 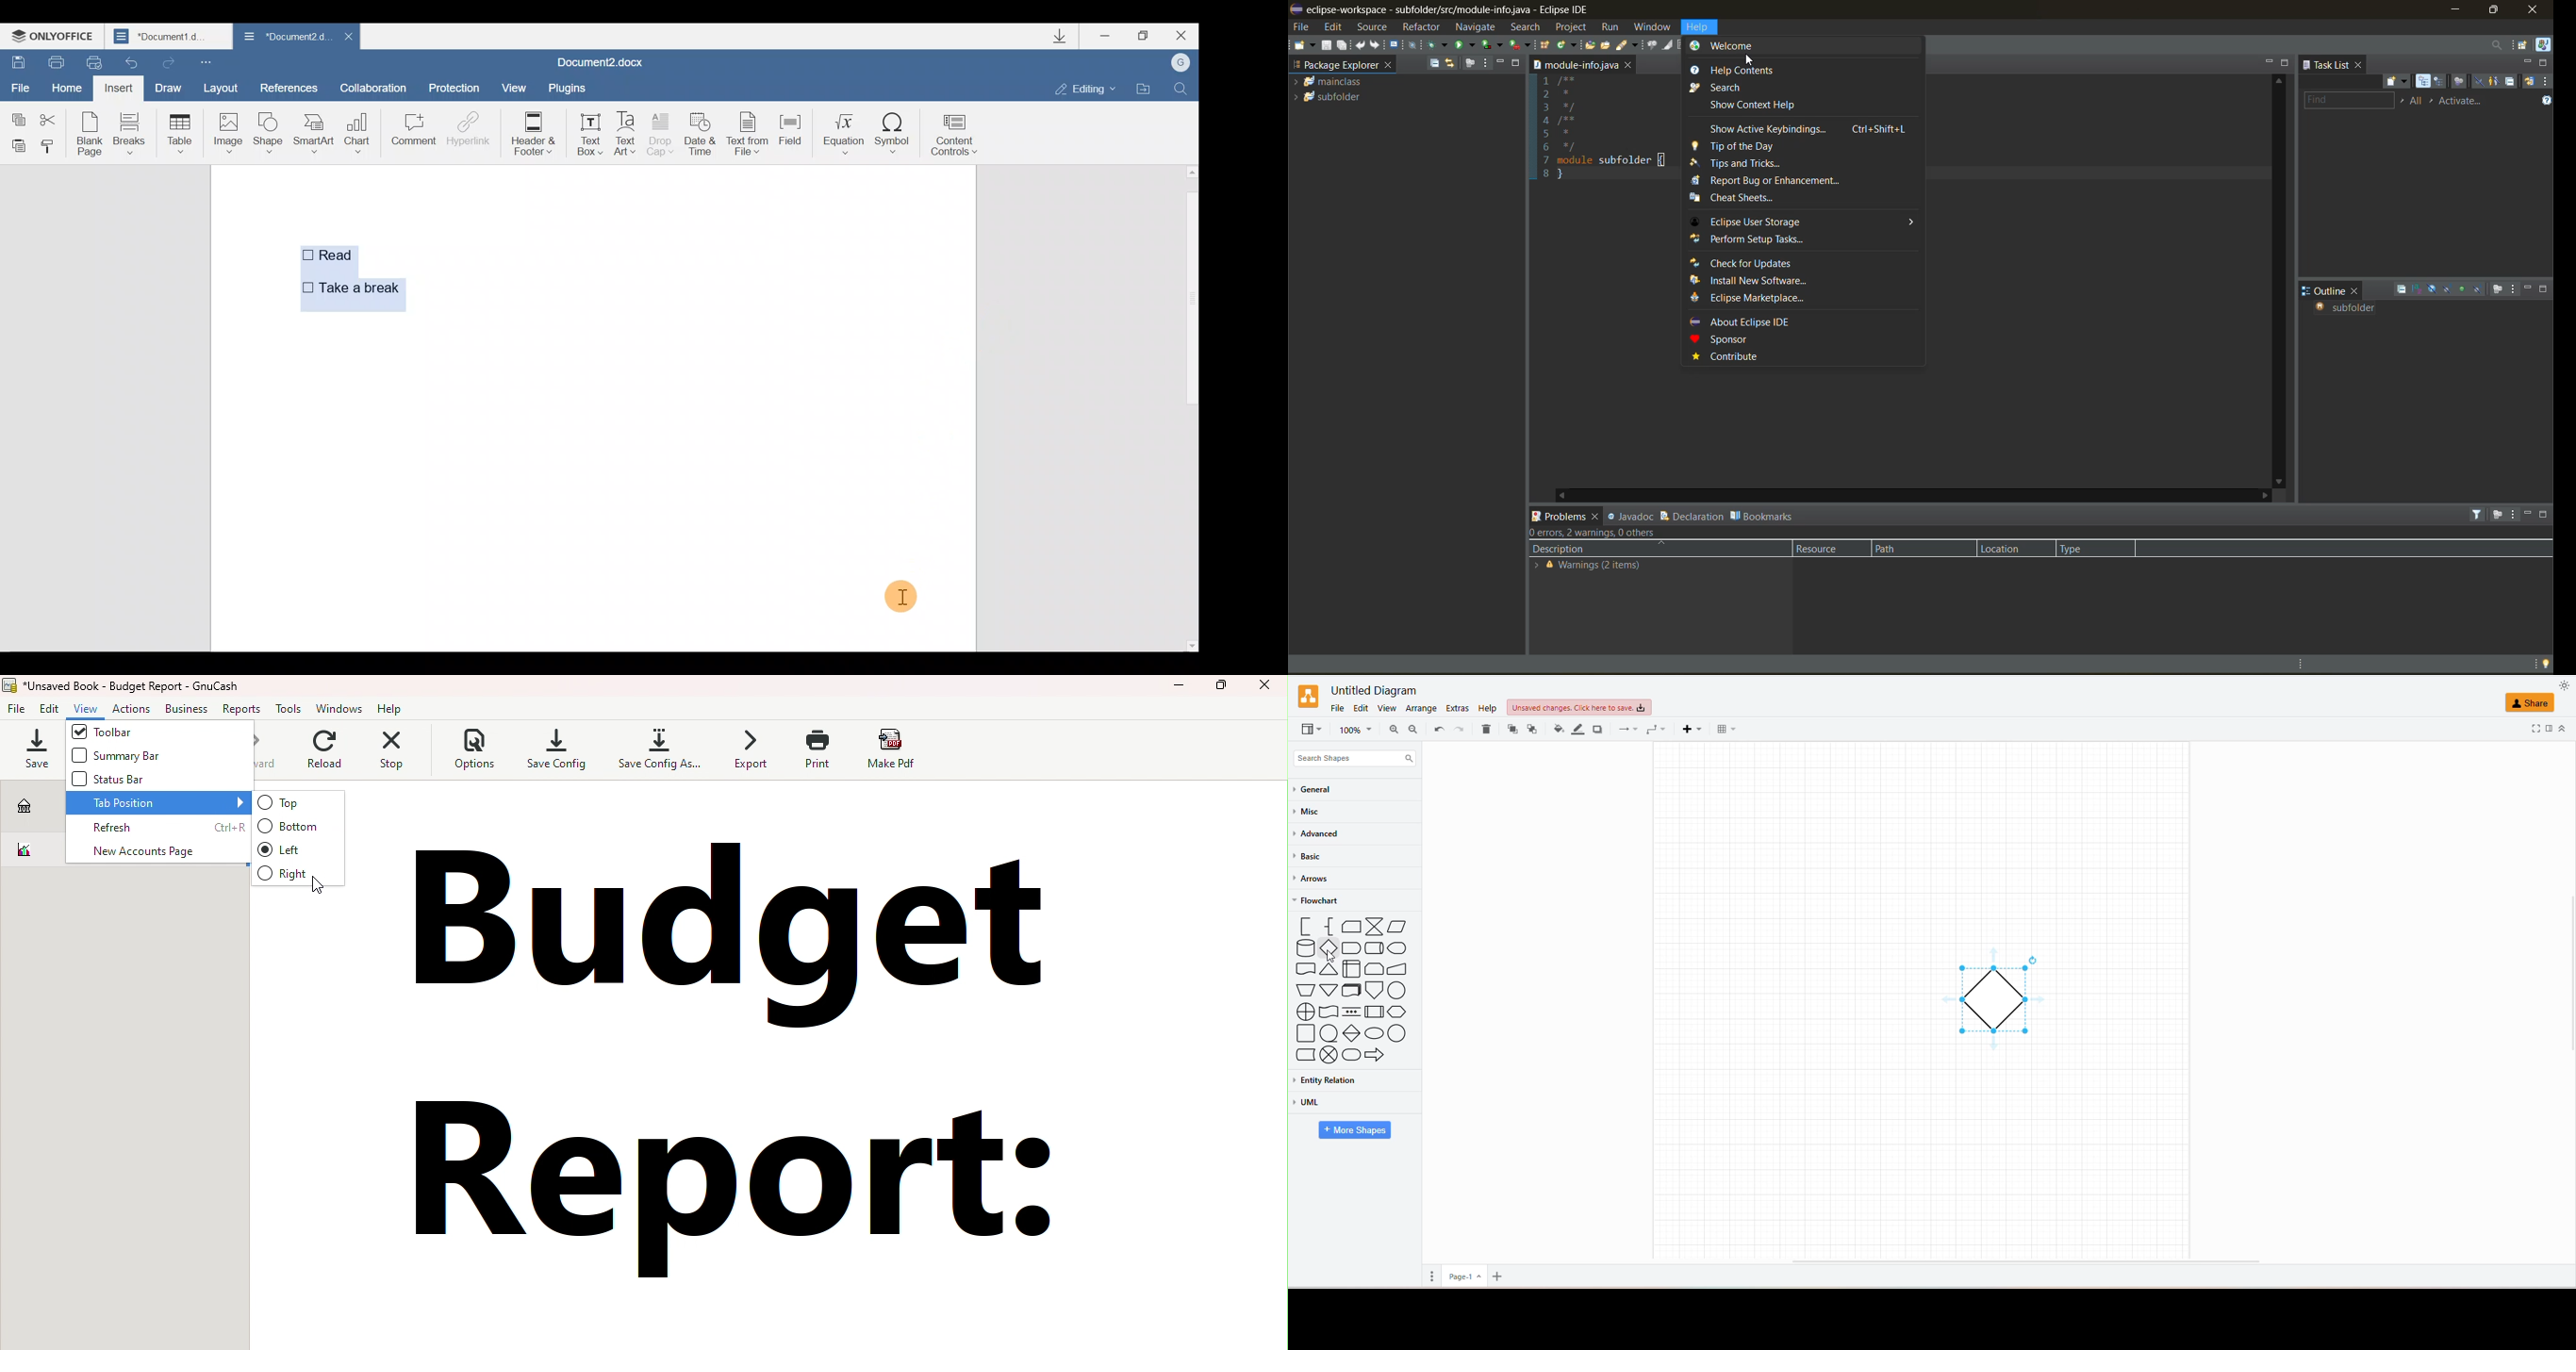 What do you see at coordinates (1106, 38) in the screenshot?
I see `Minimize` at bounding box center [1106, 38].